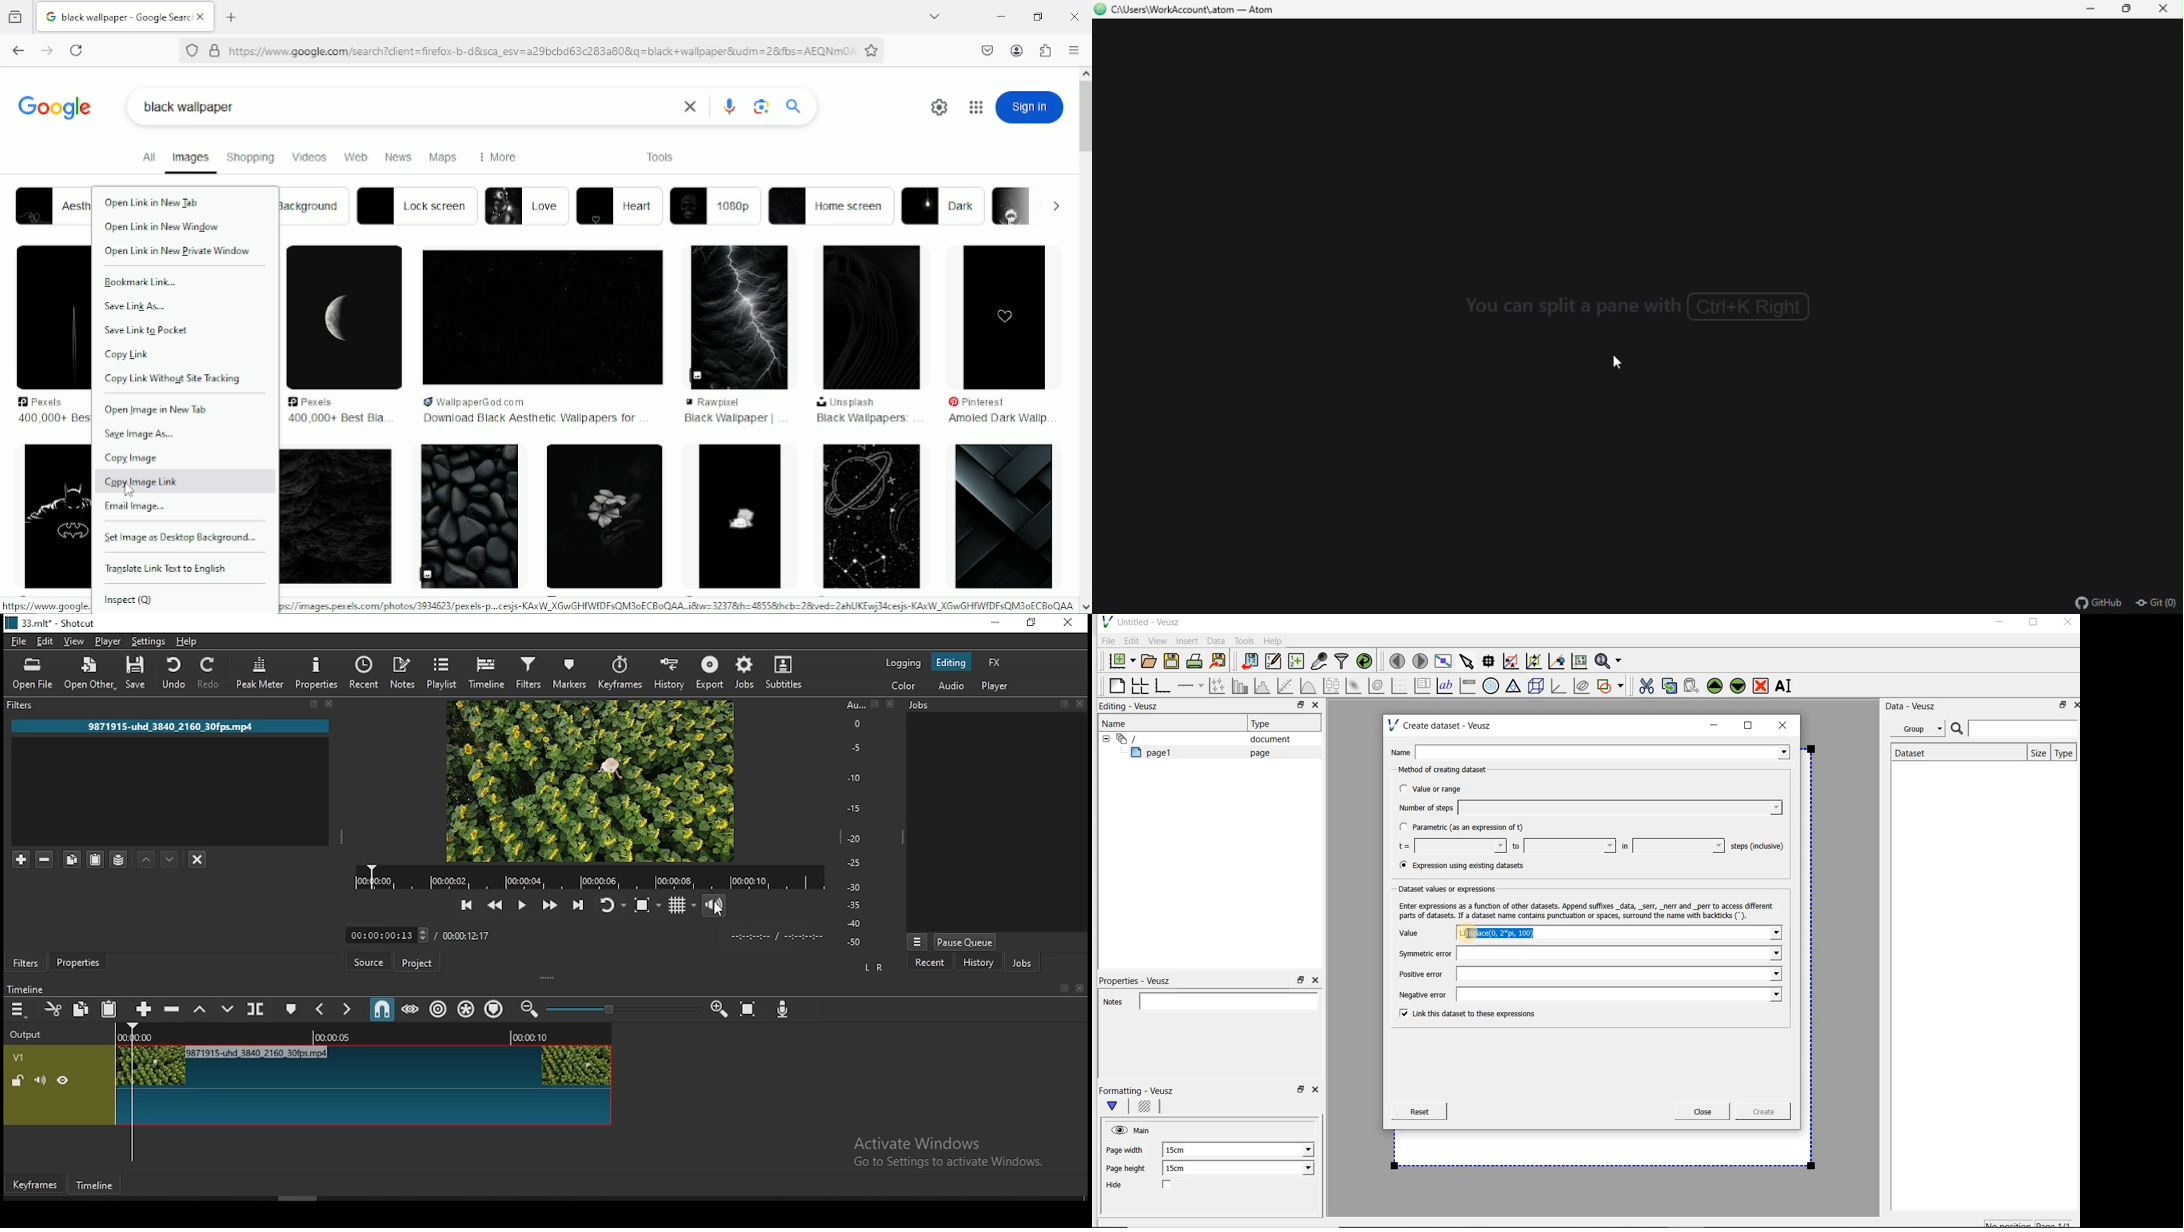 The height and width of the screenshot is (1232, 2184). Describe the element at coordinates (1060, 708) in the screenshot. I see `bookmark` at that location.